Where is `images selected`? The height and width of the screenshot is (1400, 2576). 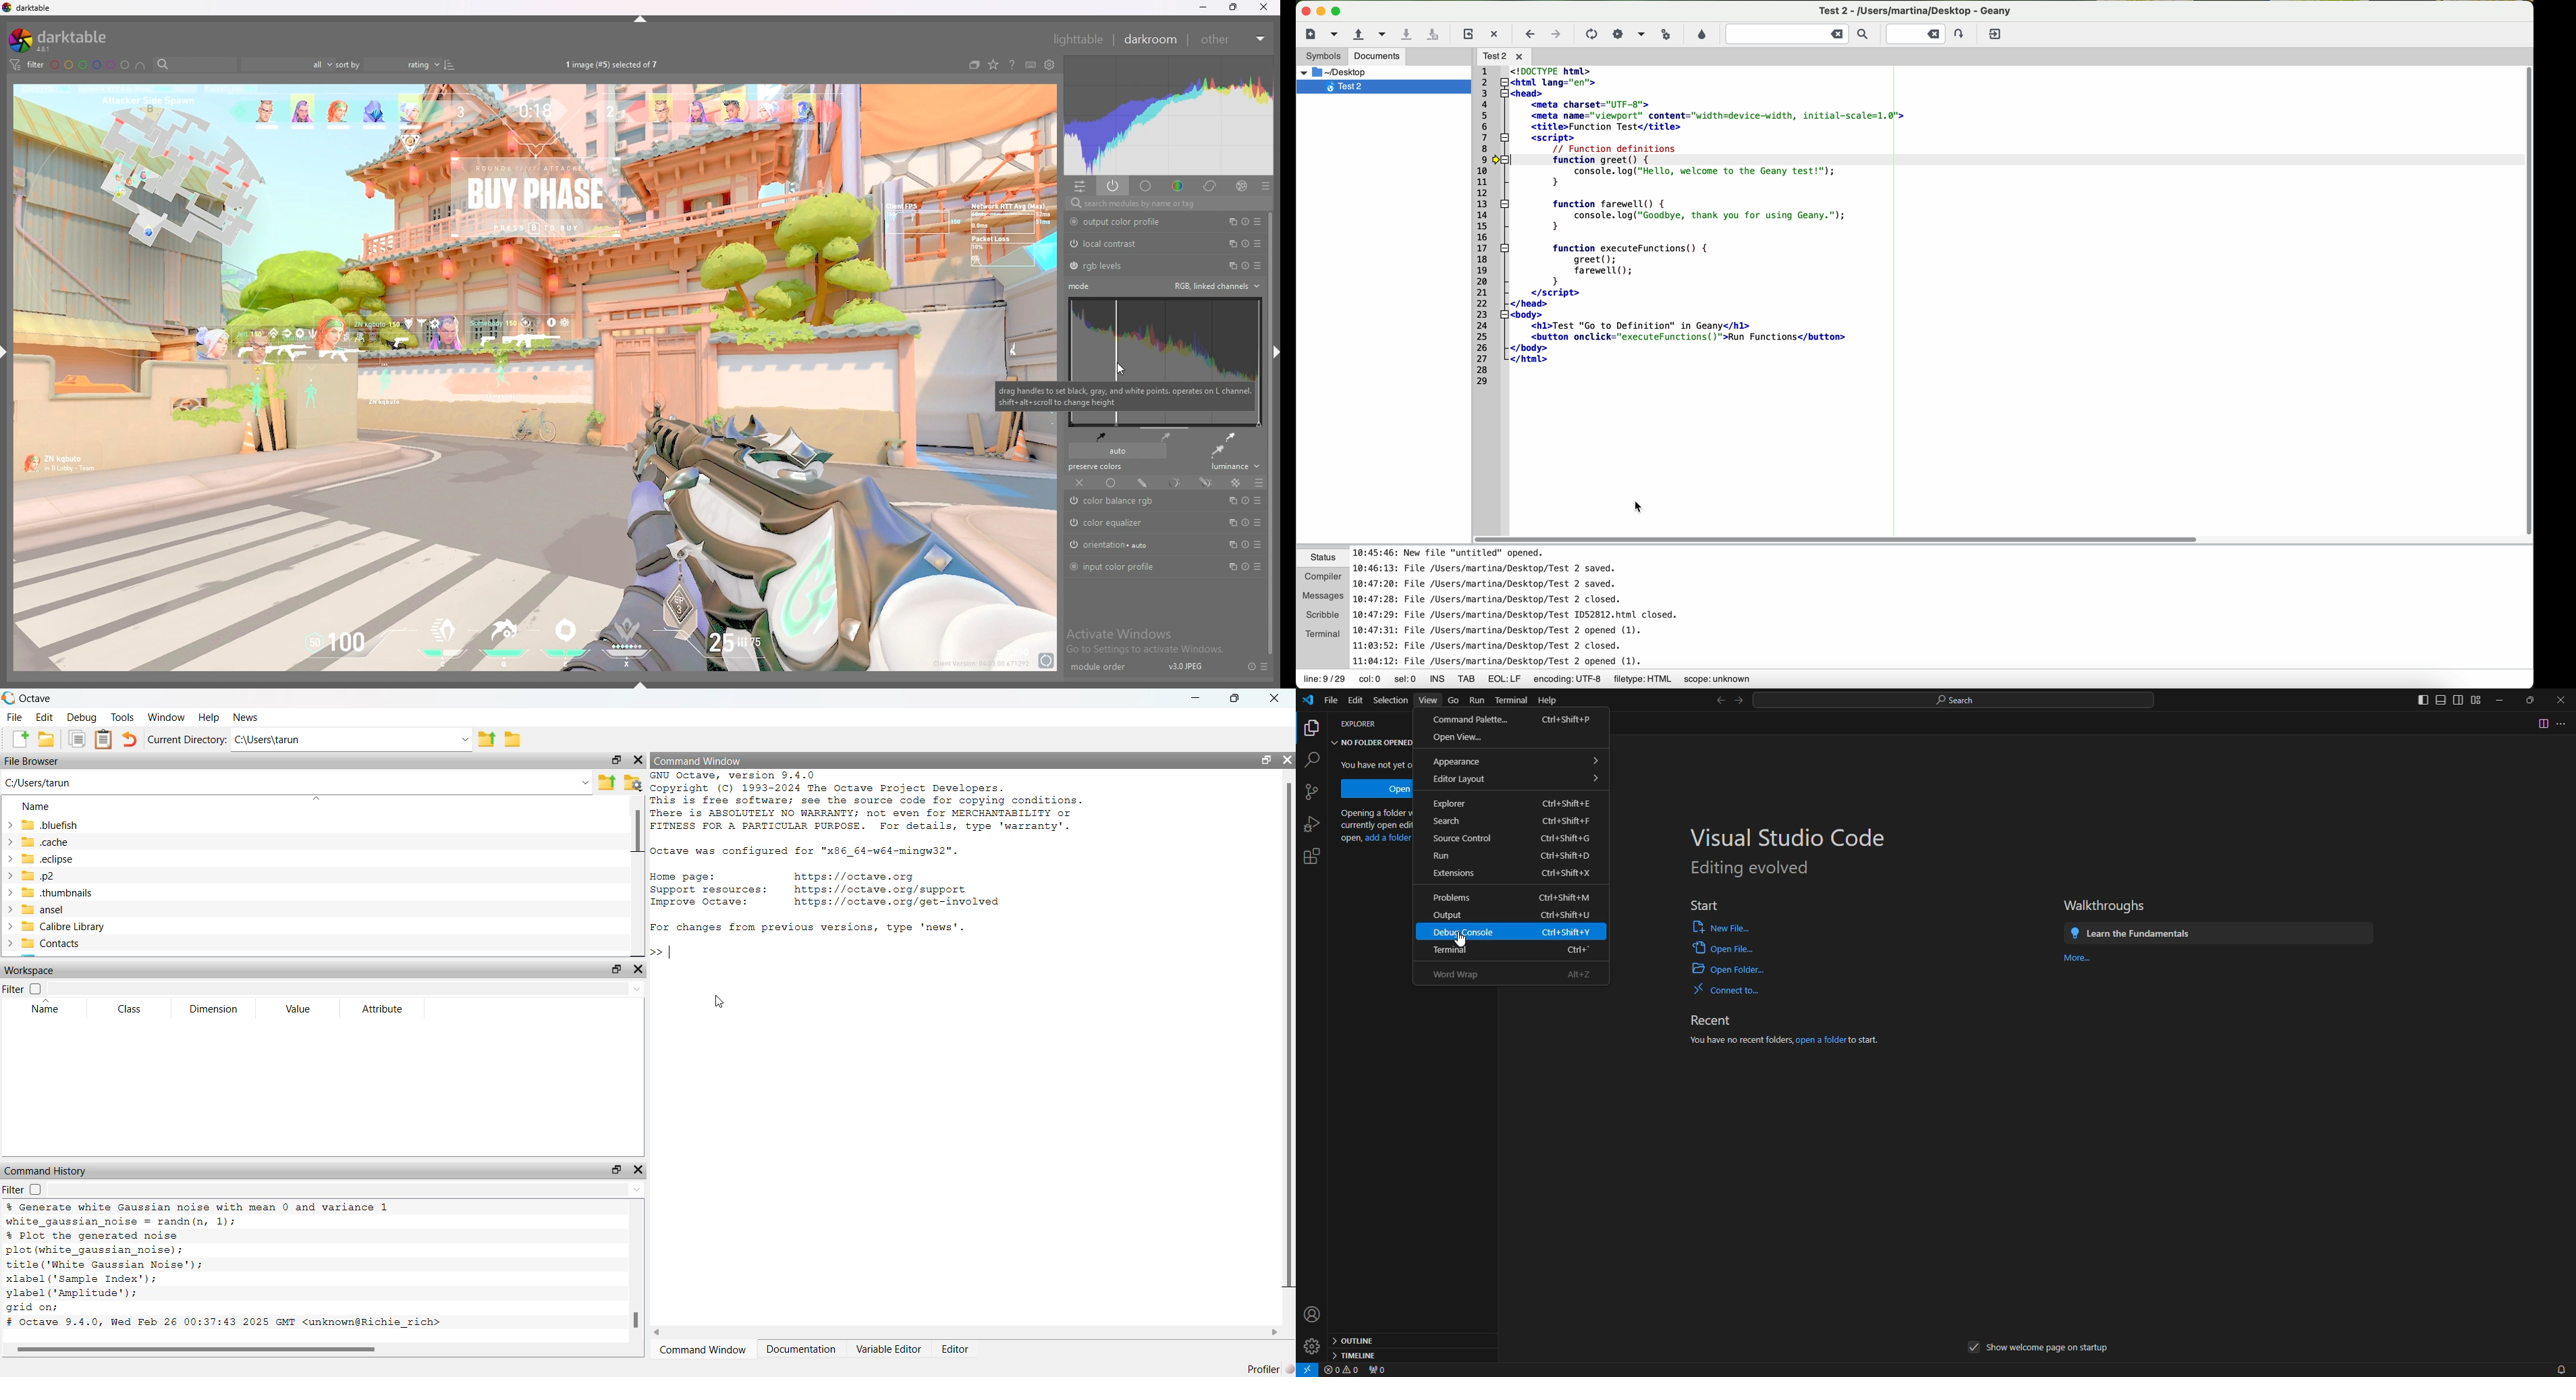 images selected is located at coordinates (612, 64).